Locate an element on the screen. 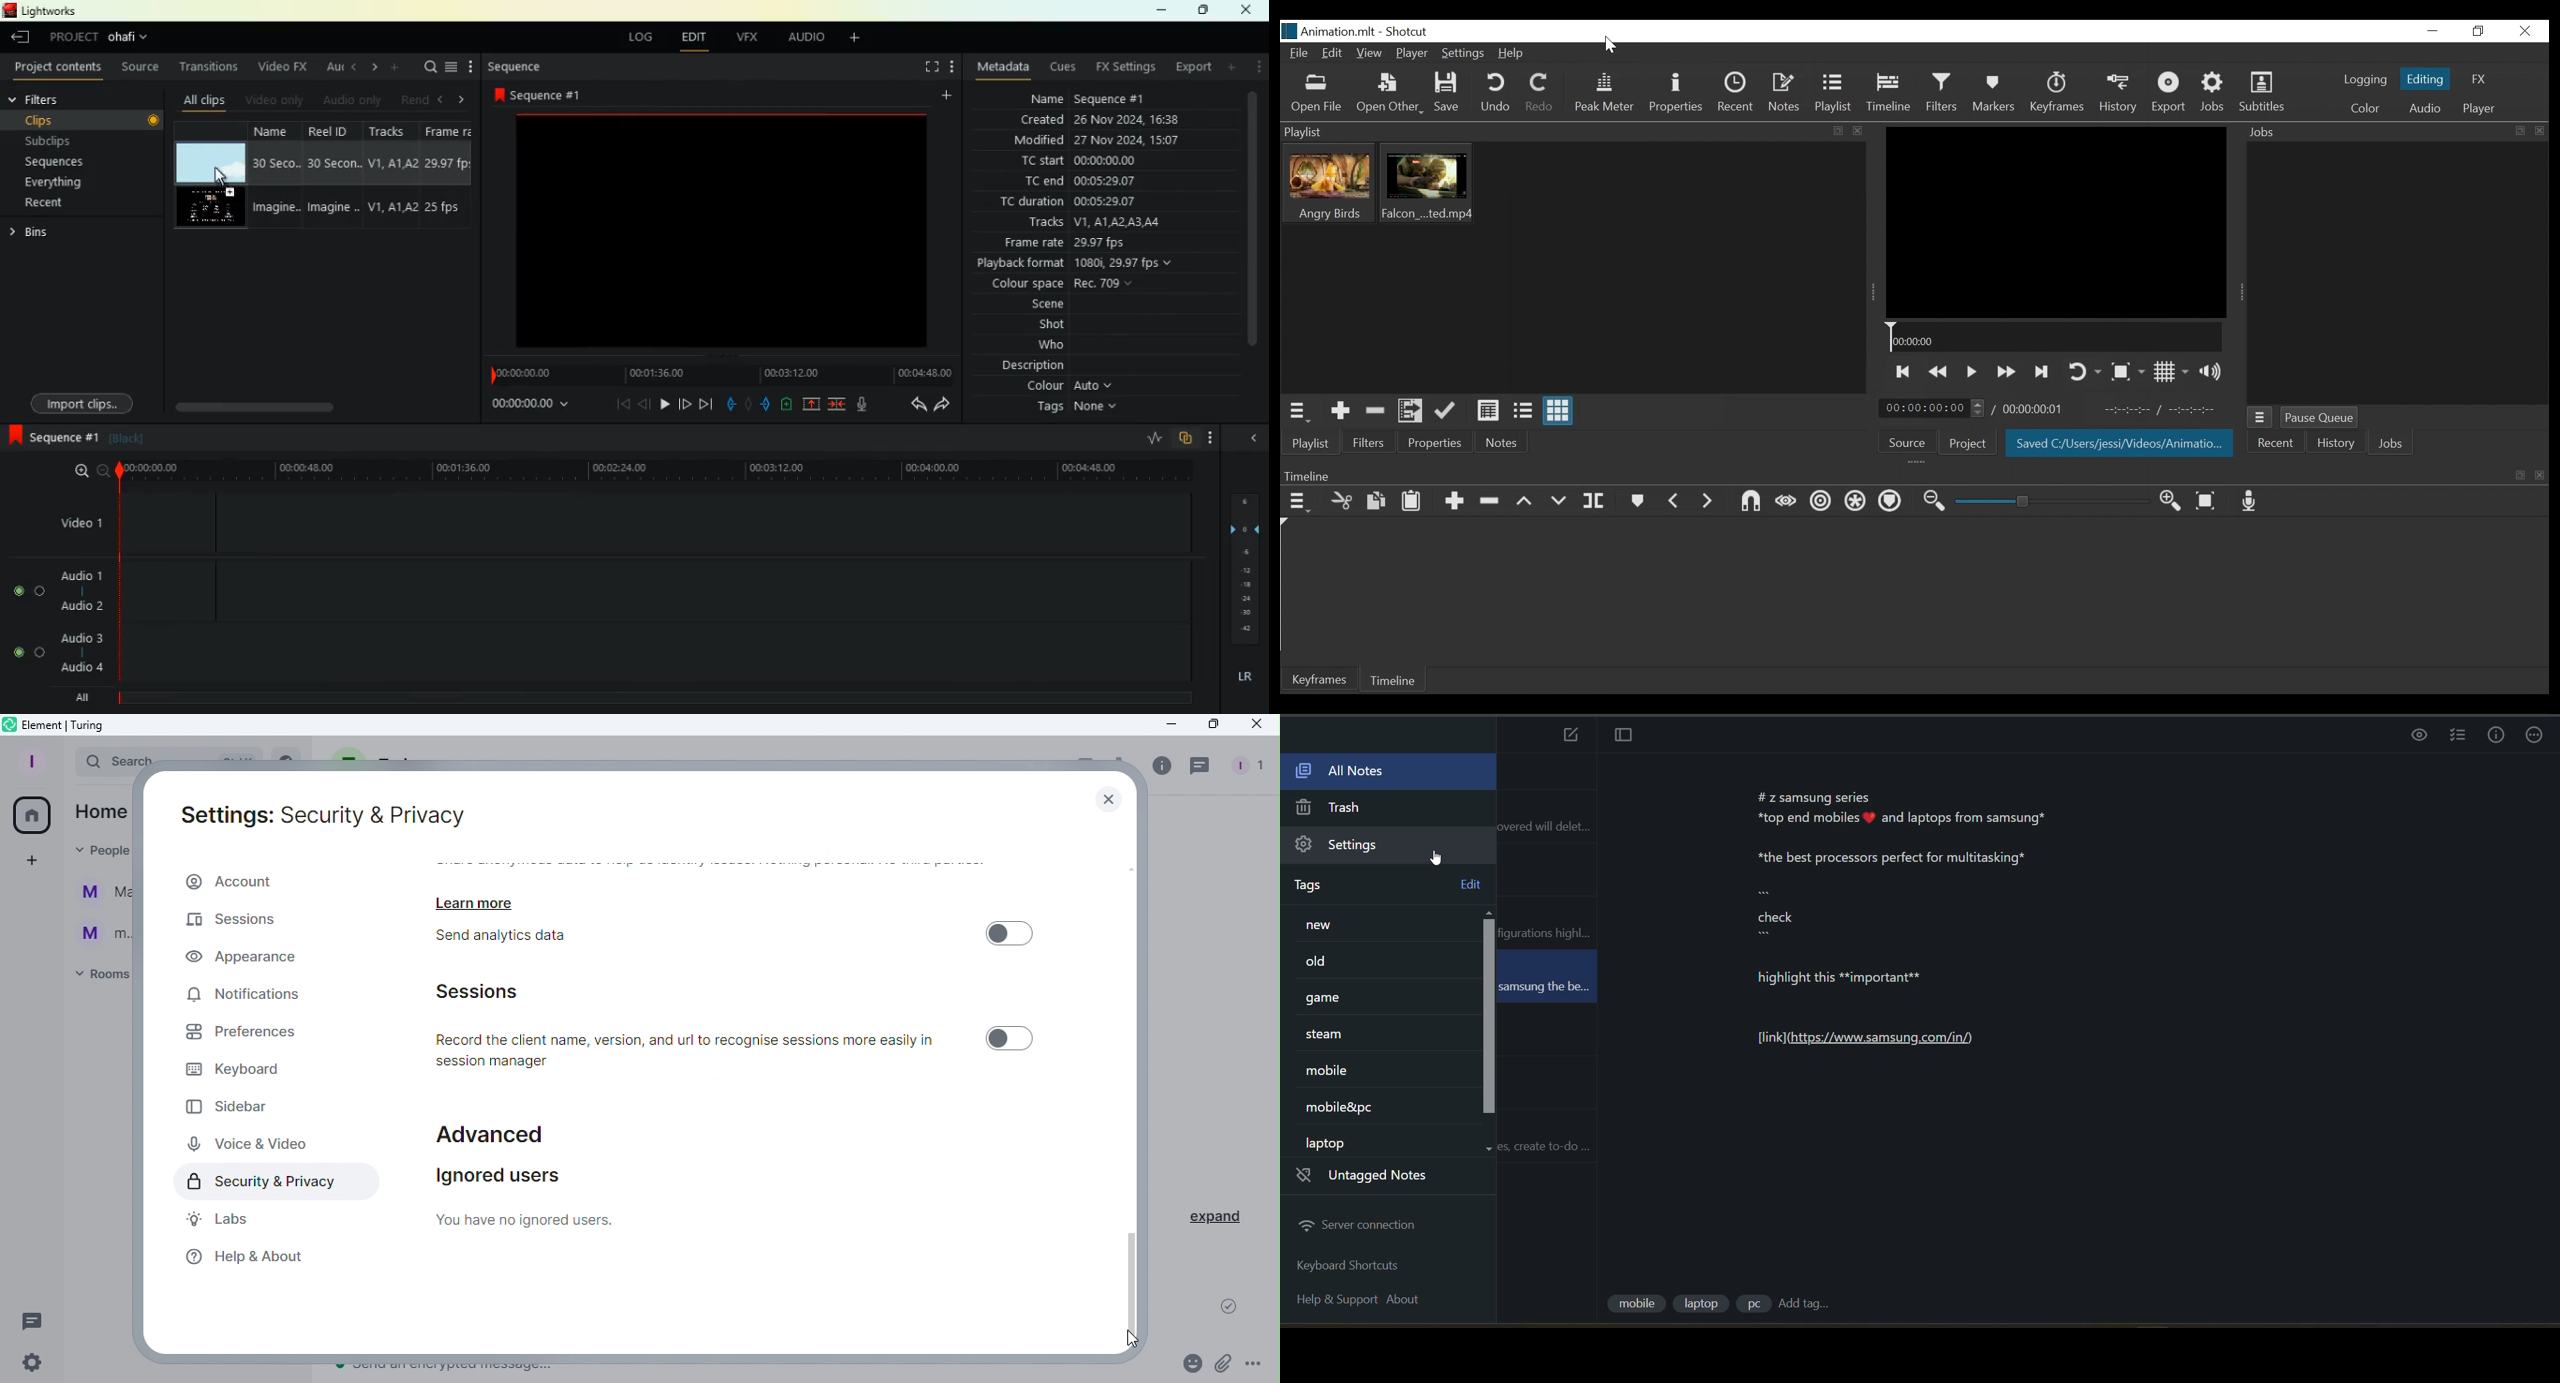 This screenshot has height=1400, width=2576. about is located at coordinates (1402, 1301).